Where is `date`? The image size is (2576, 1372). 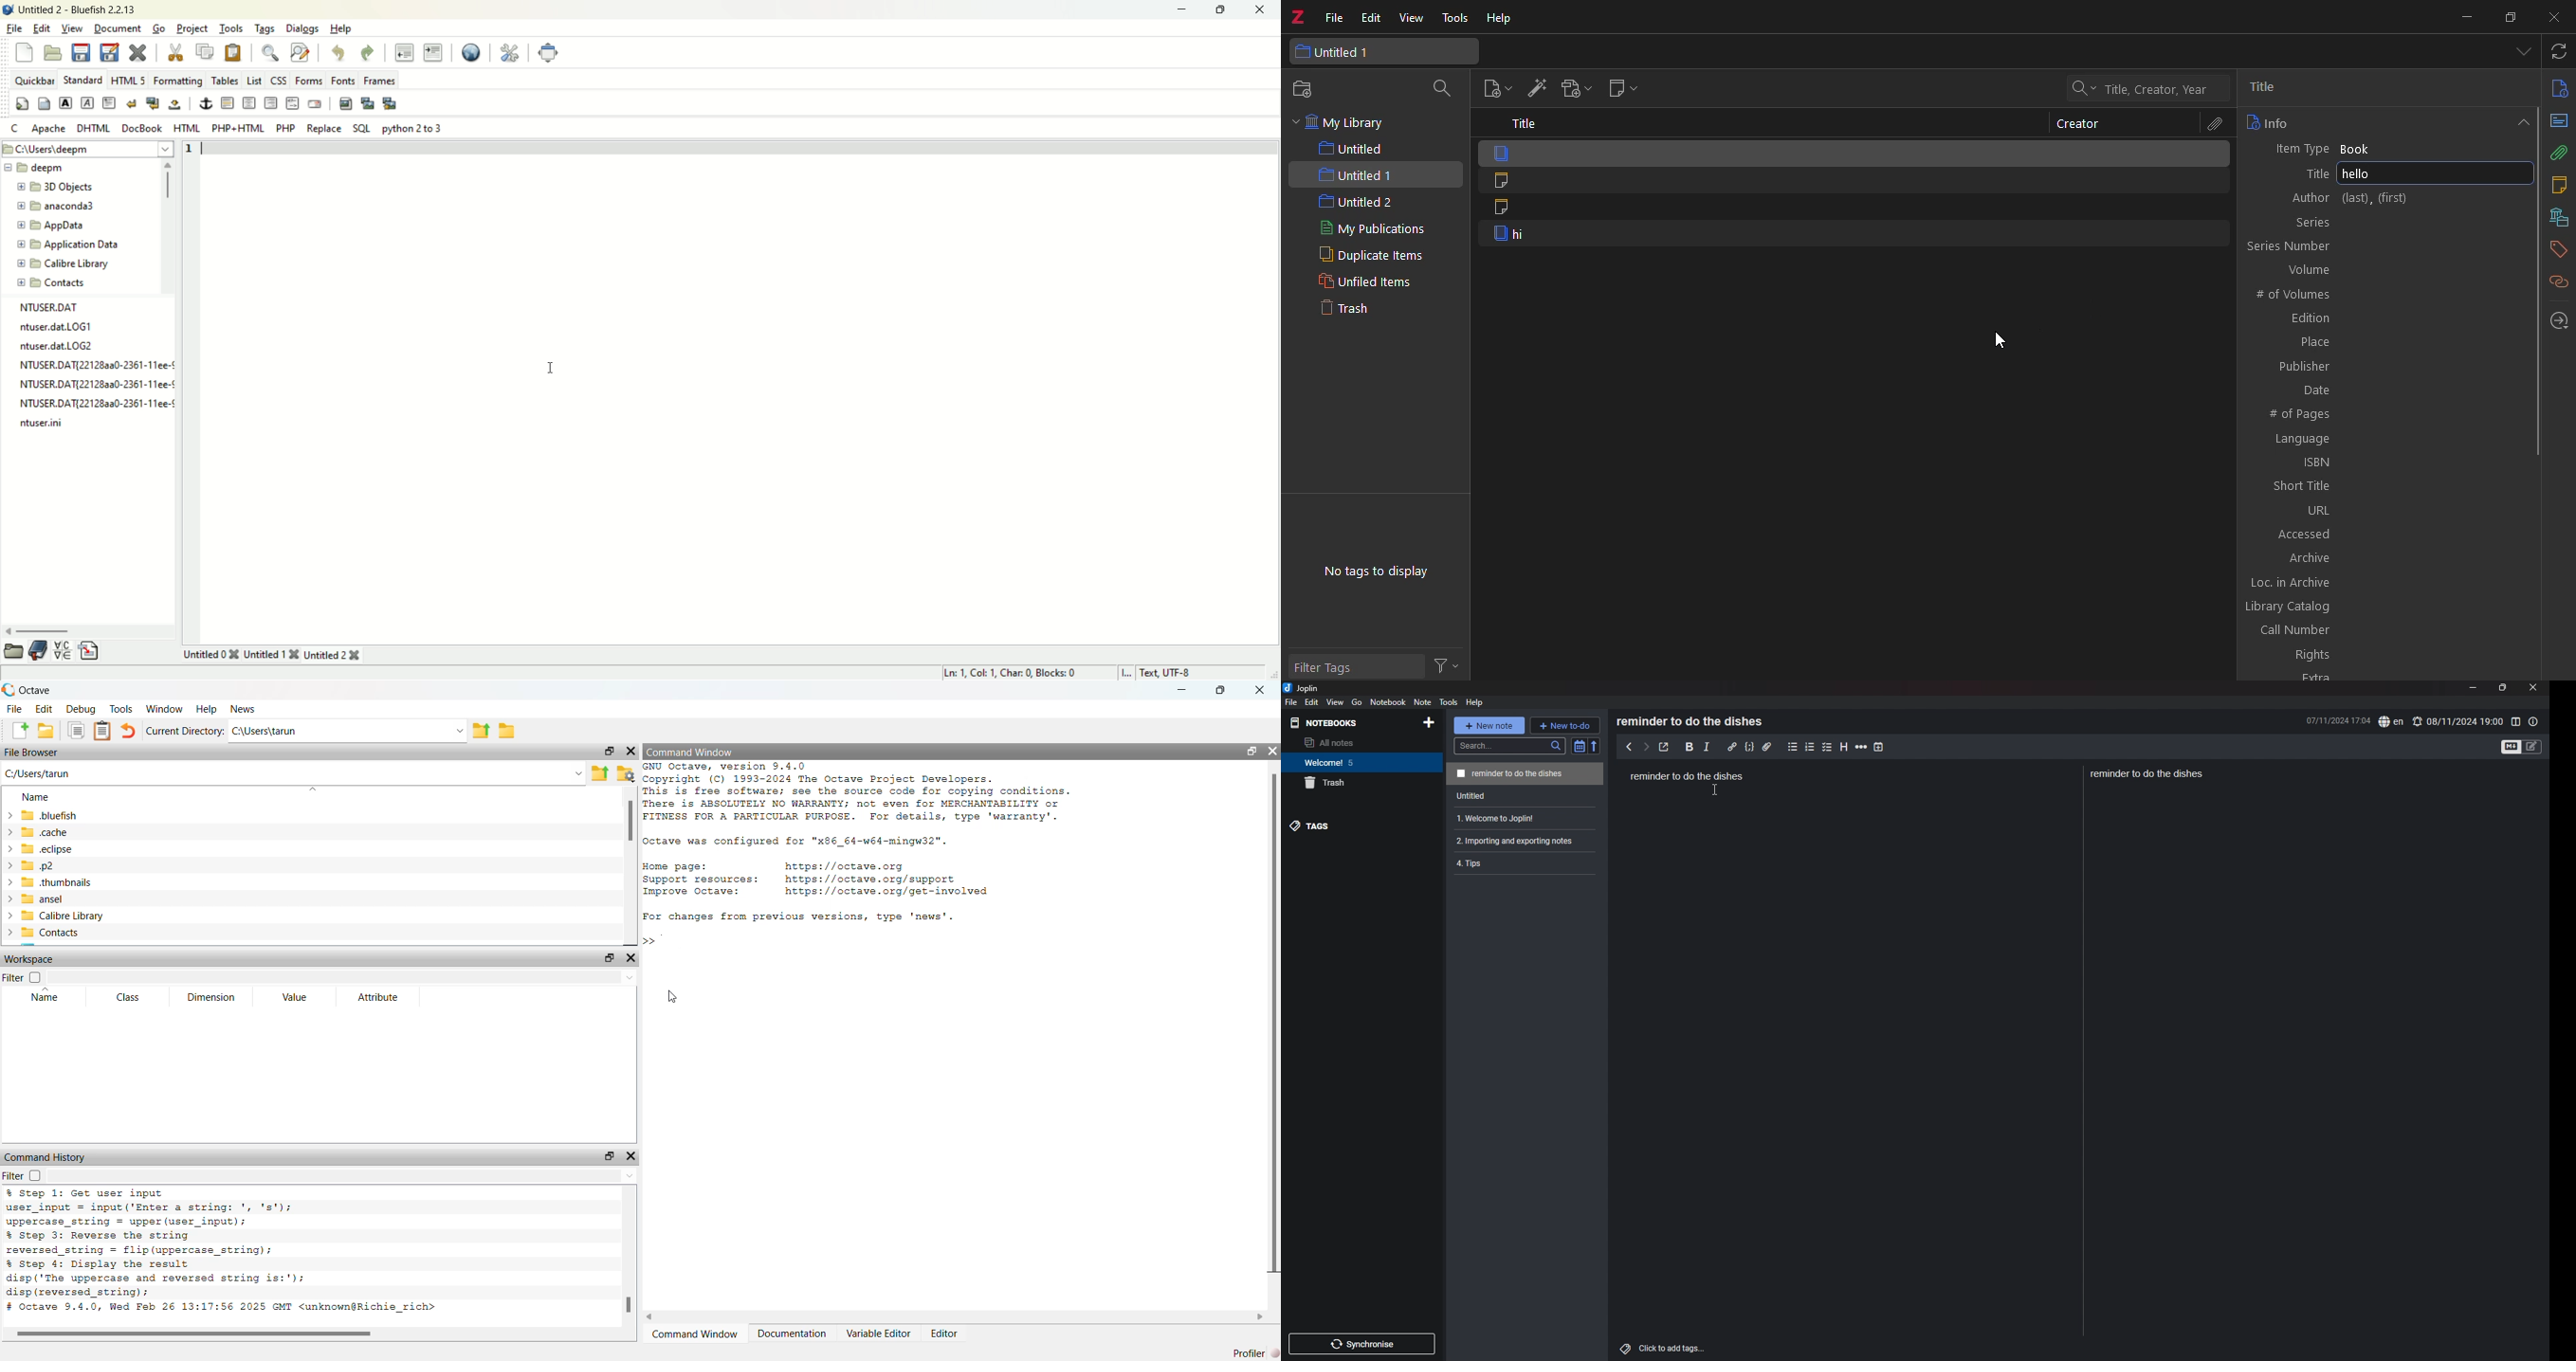 date is located at coordinates (2388, 389).